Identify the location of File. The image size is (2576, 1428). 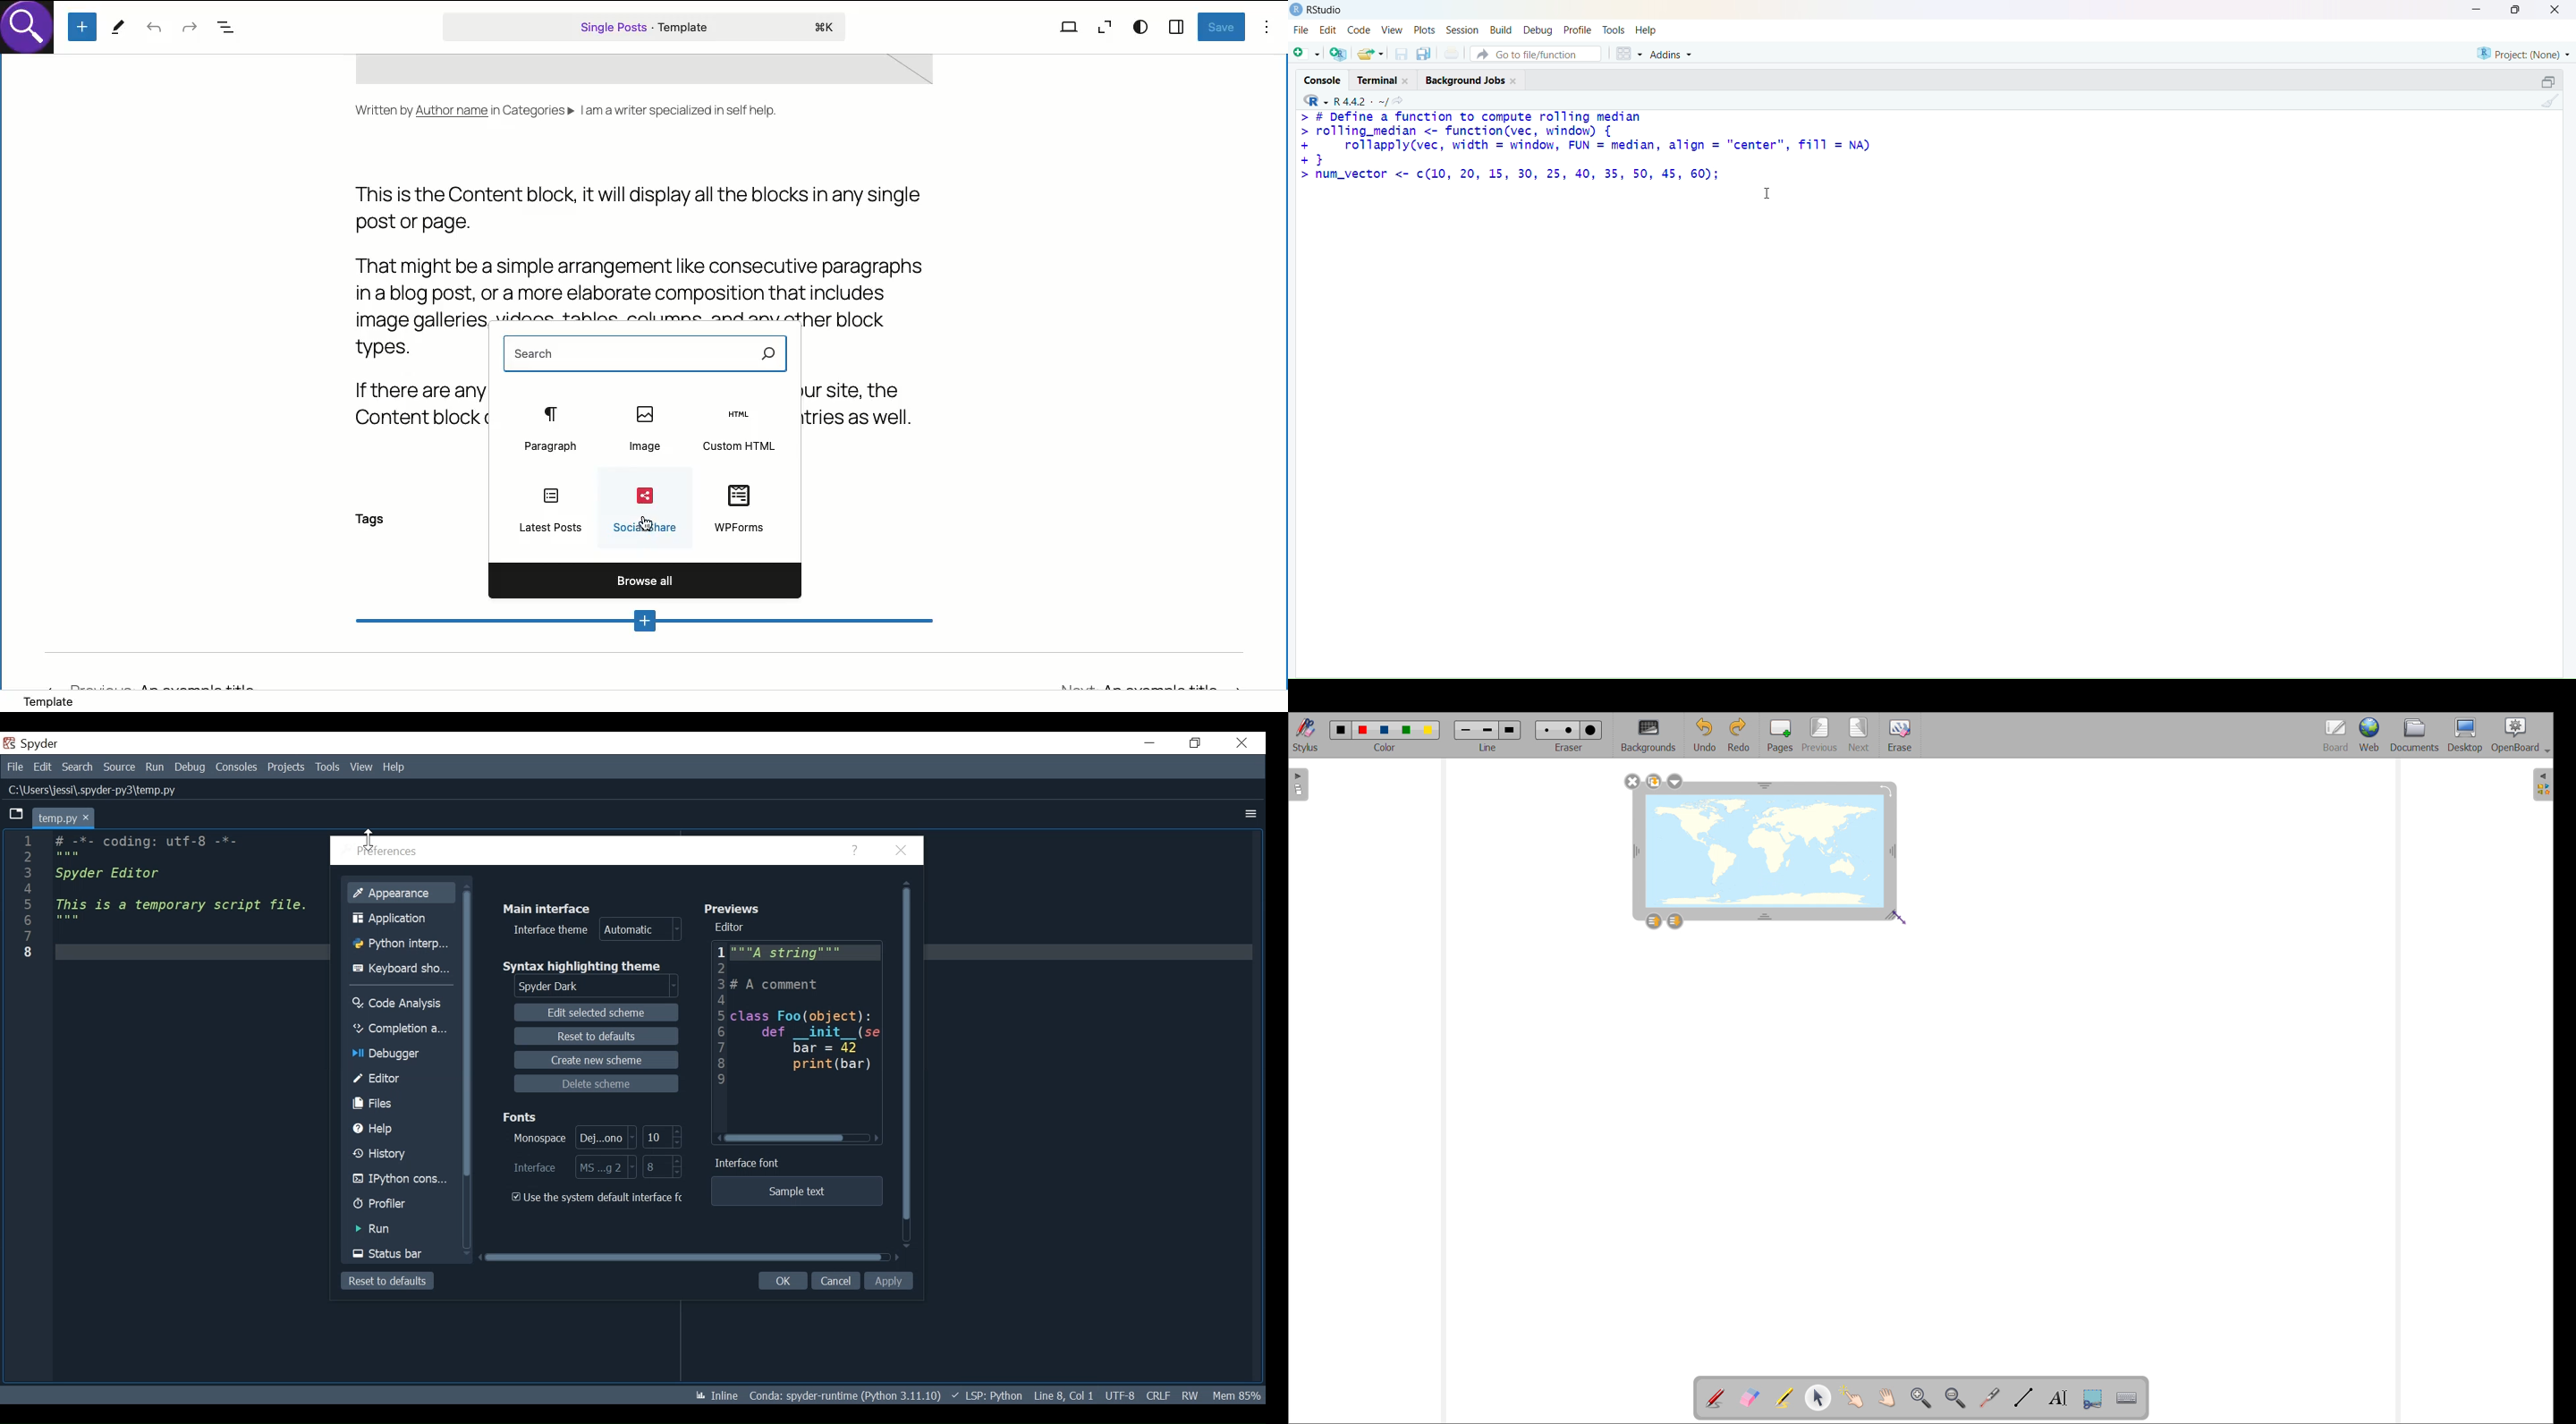
(16, 768).